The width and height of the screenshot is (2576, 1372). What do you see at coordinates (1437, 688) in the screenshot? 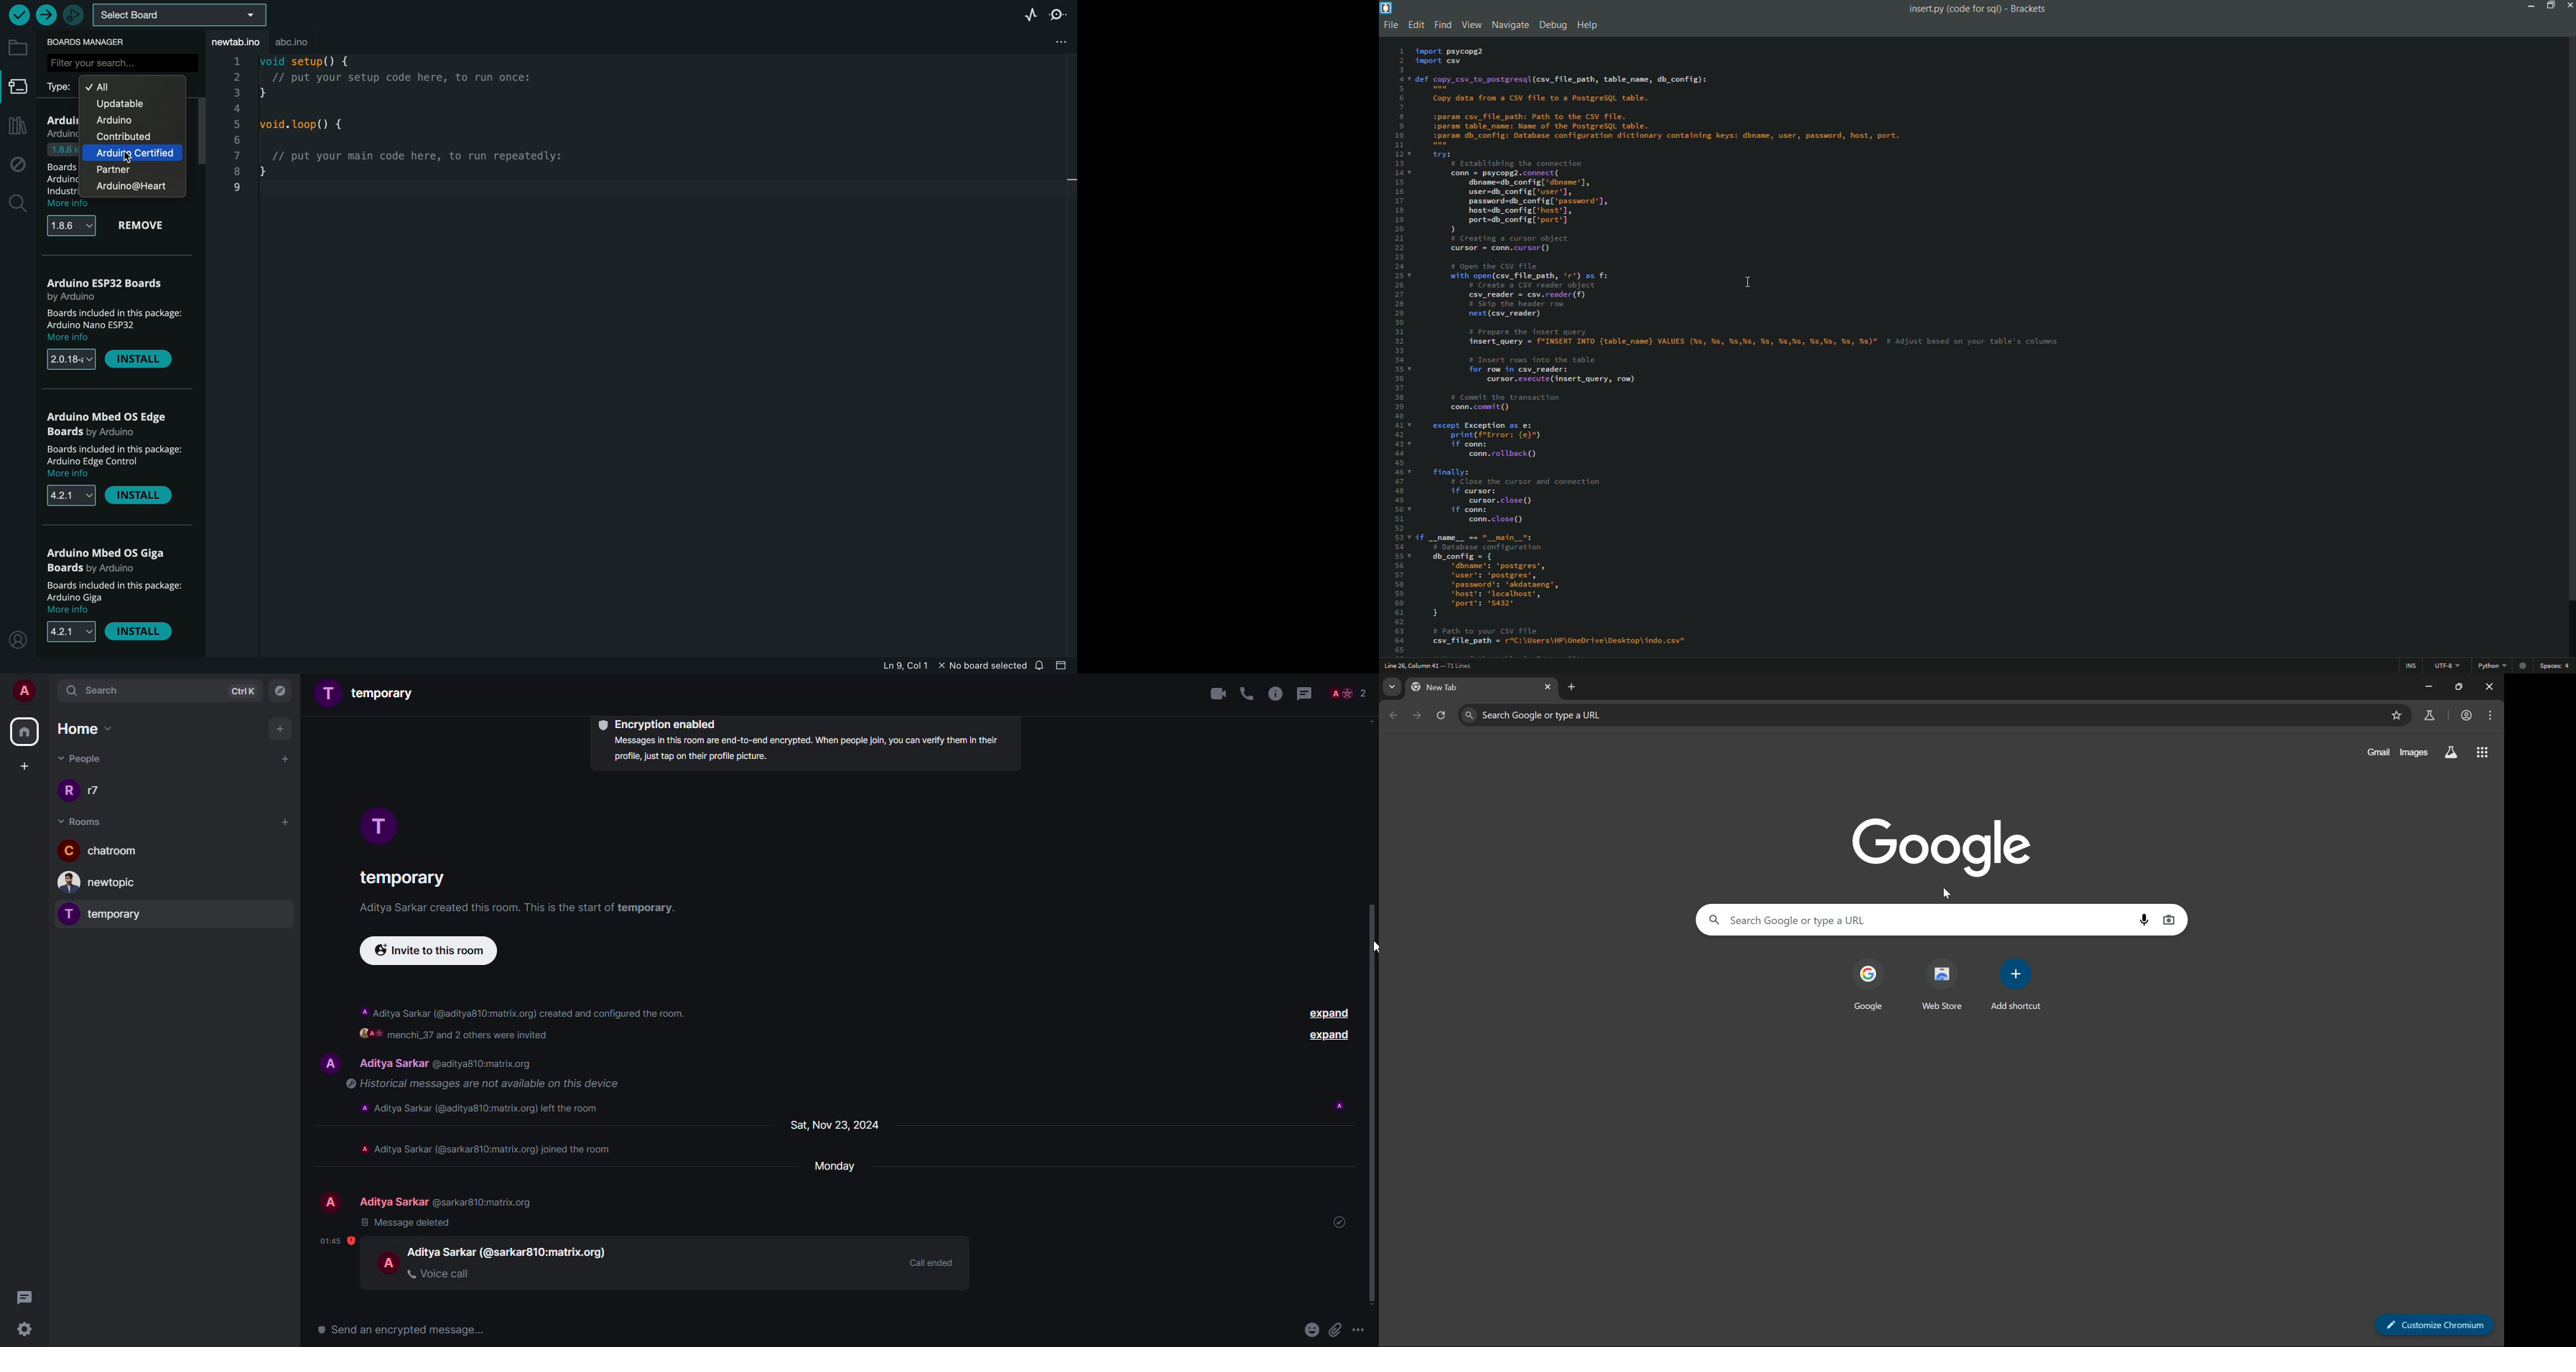
I see `new tab` at bounding box center [1437, 688].